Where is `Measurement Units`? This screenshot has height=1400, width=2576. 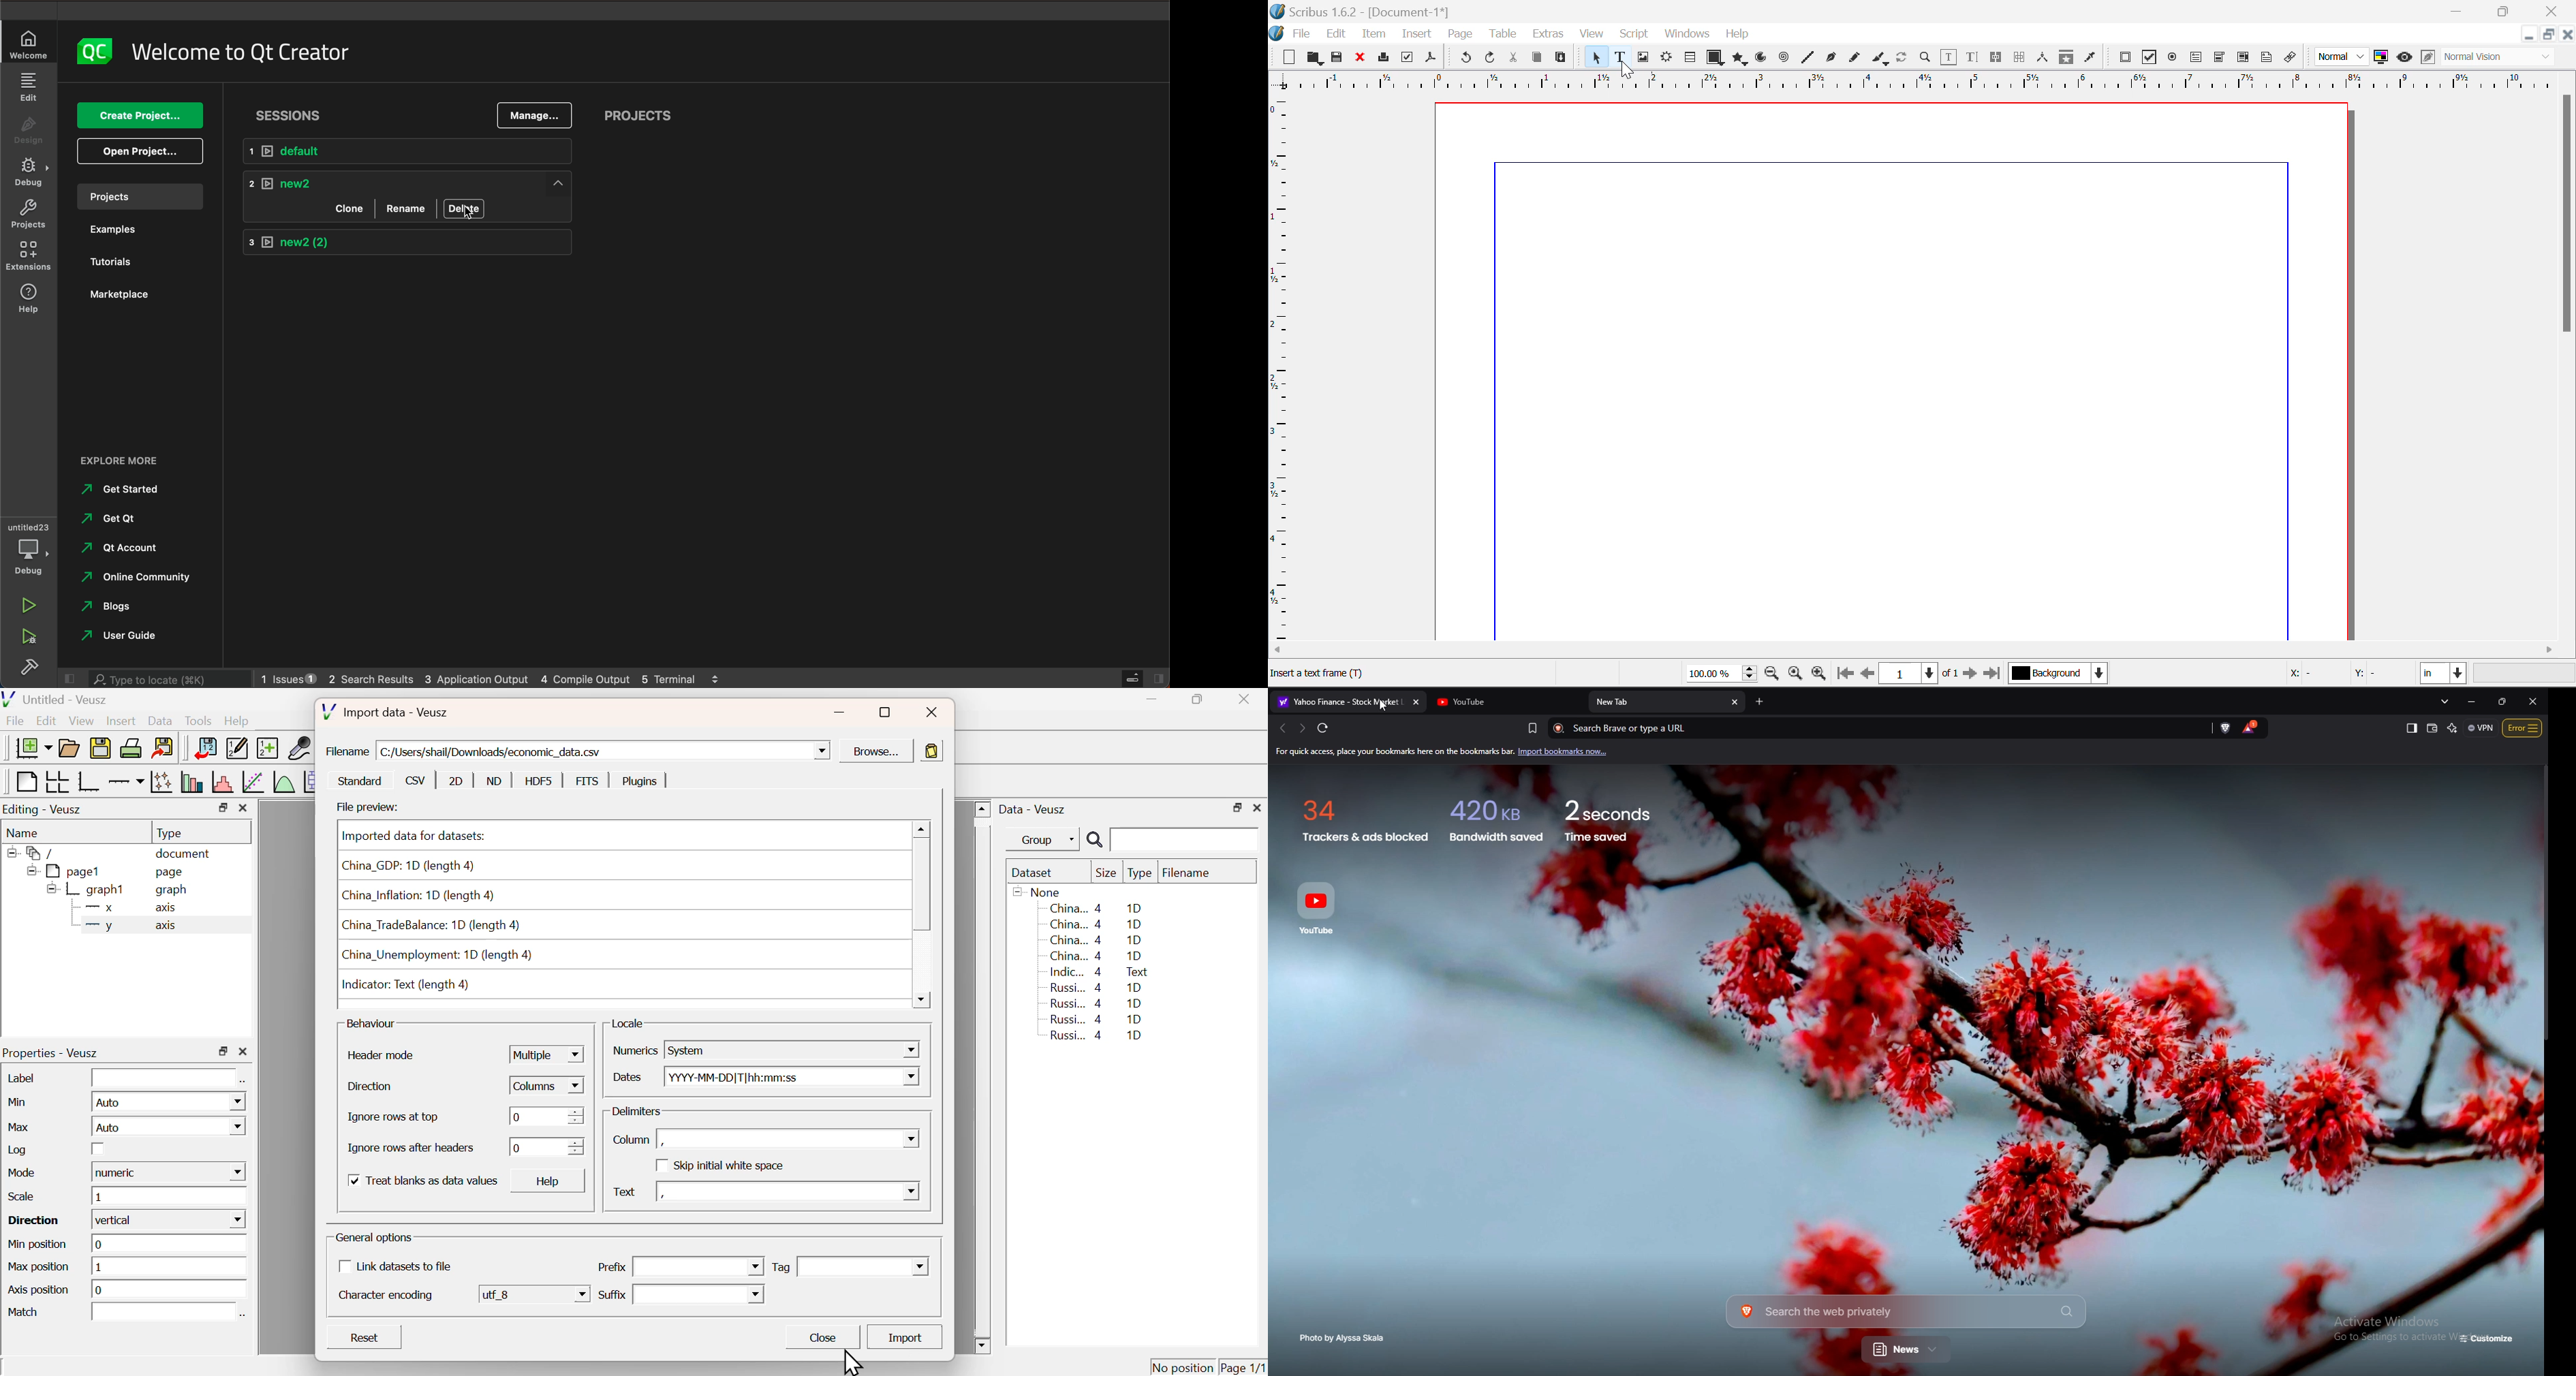 Measurement Units is located at coordinates (2445, 675).